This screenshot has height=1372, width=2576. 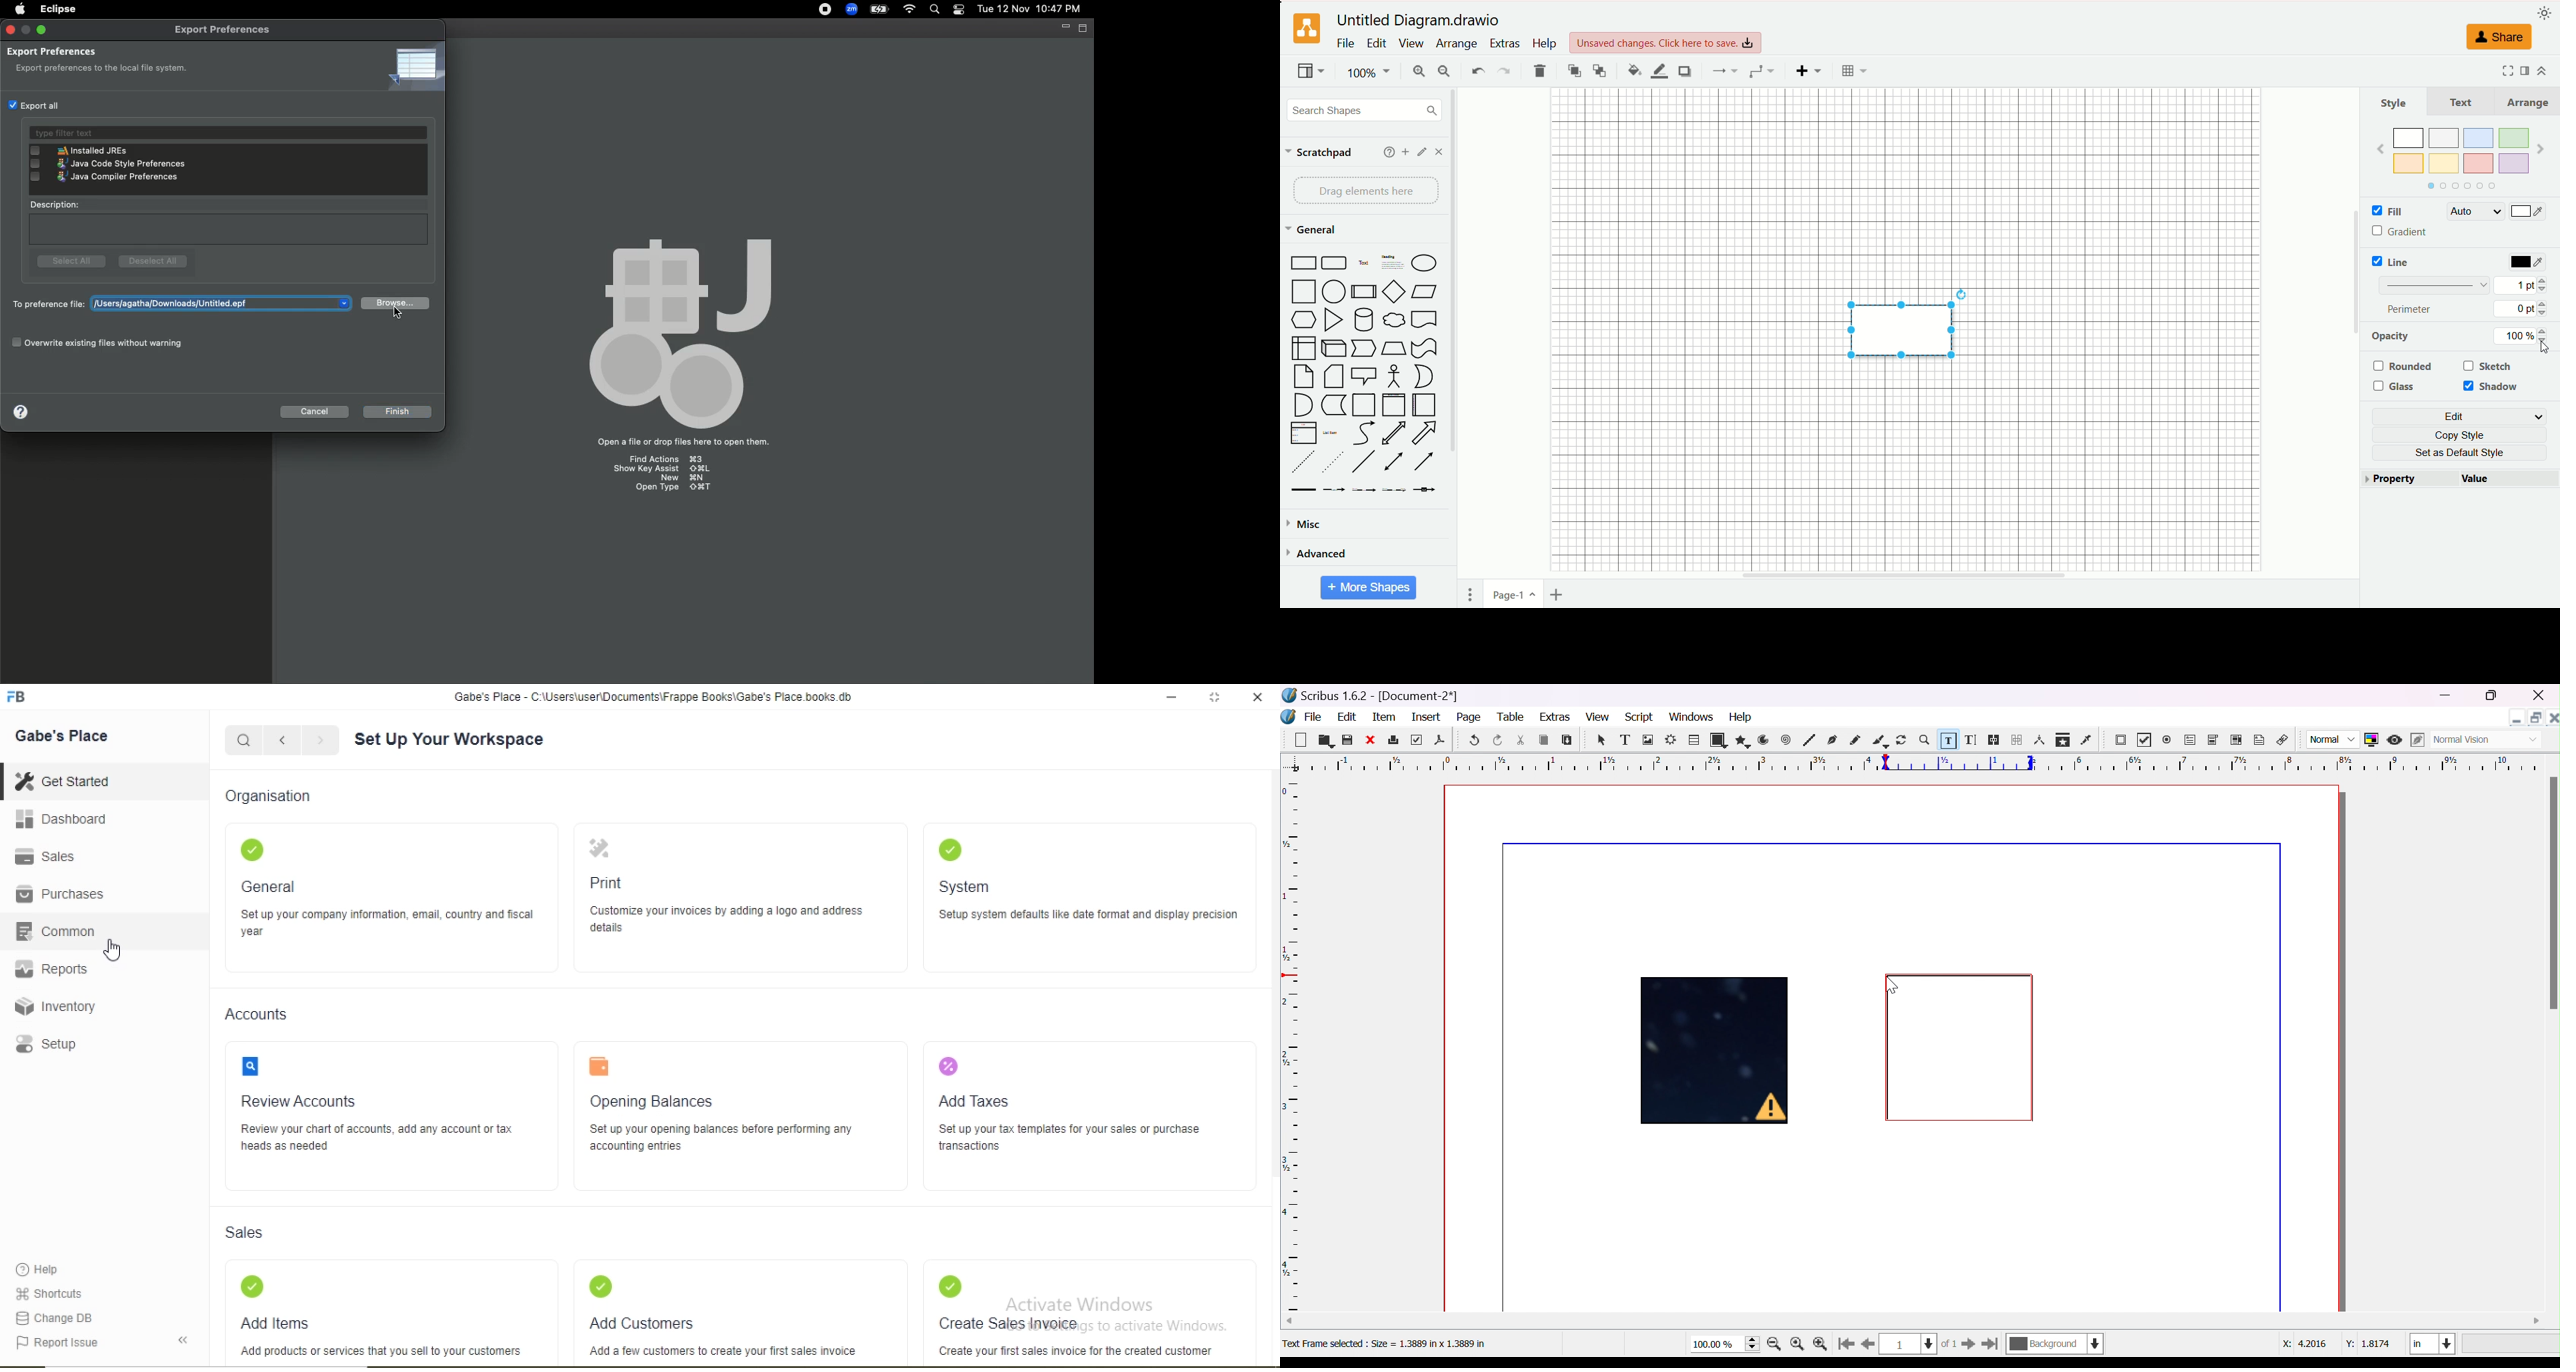 What do you see at coordinates (640, 1323) in the screenshot?
I see `Add Customers` at bounding box center [640, 1323].